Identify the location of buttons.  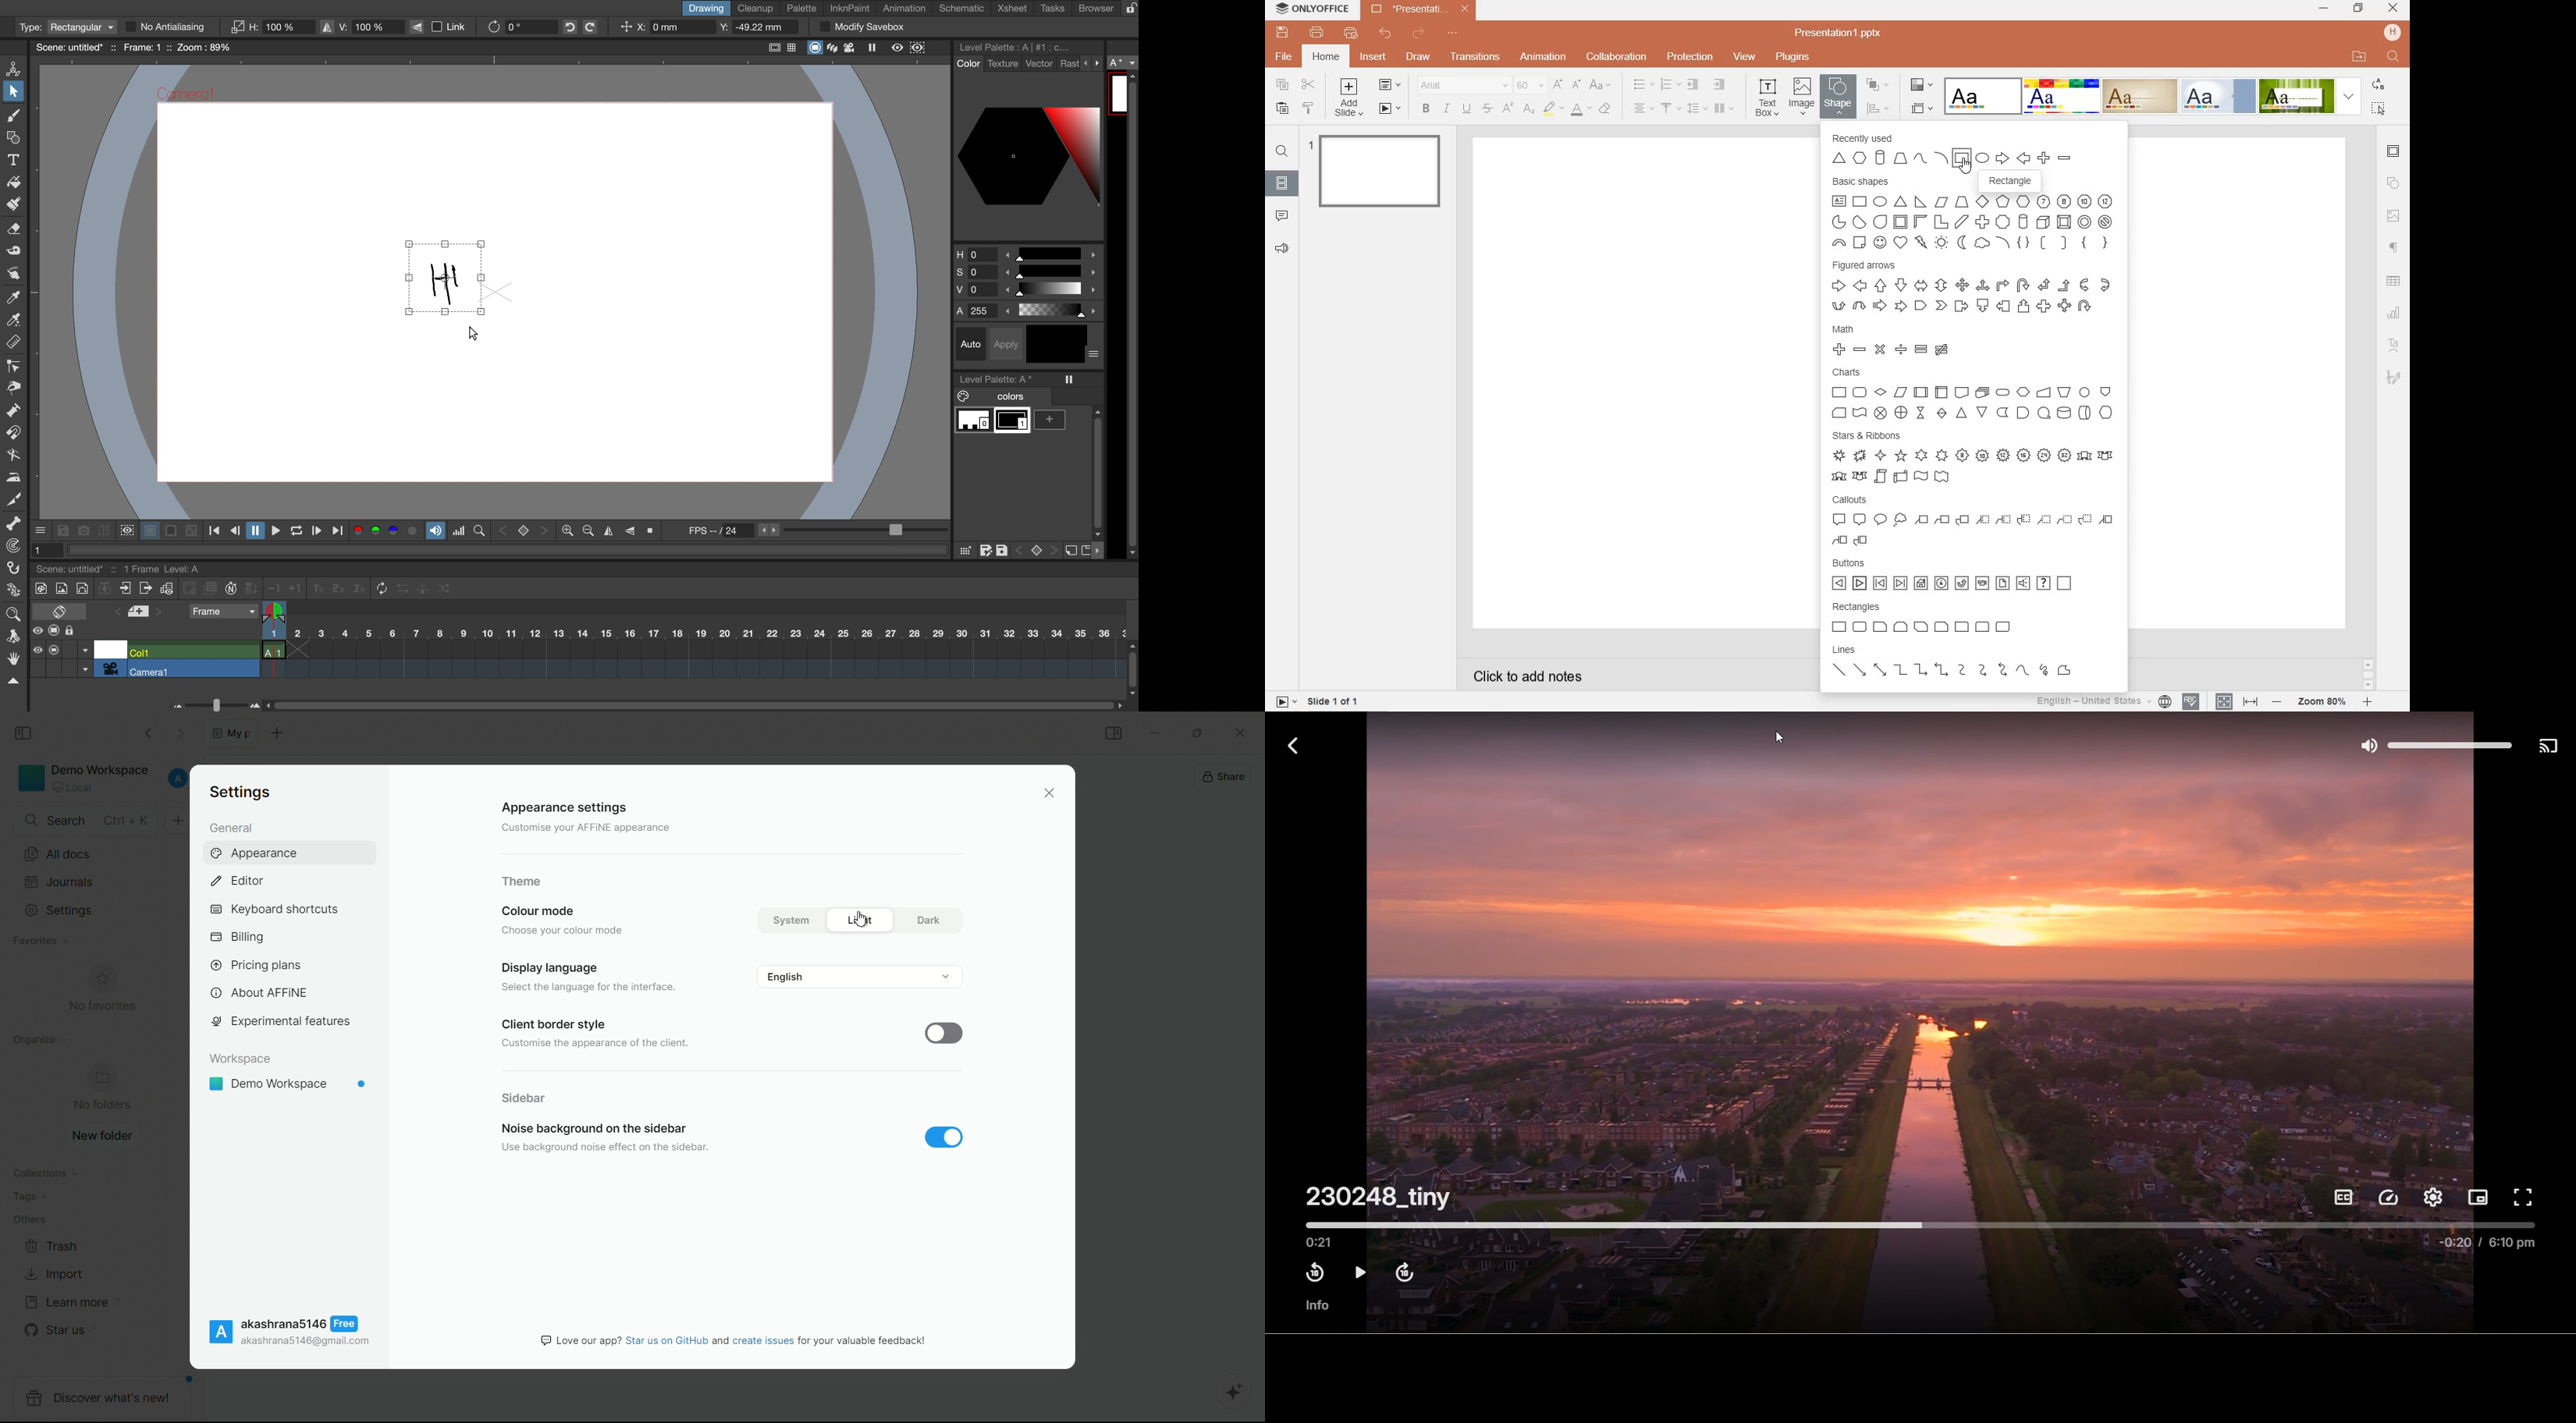
(1848, 561).